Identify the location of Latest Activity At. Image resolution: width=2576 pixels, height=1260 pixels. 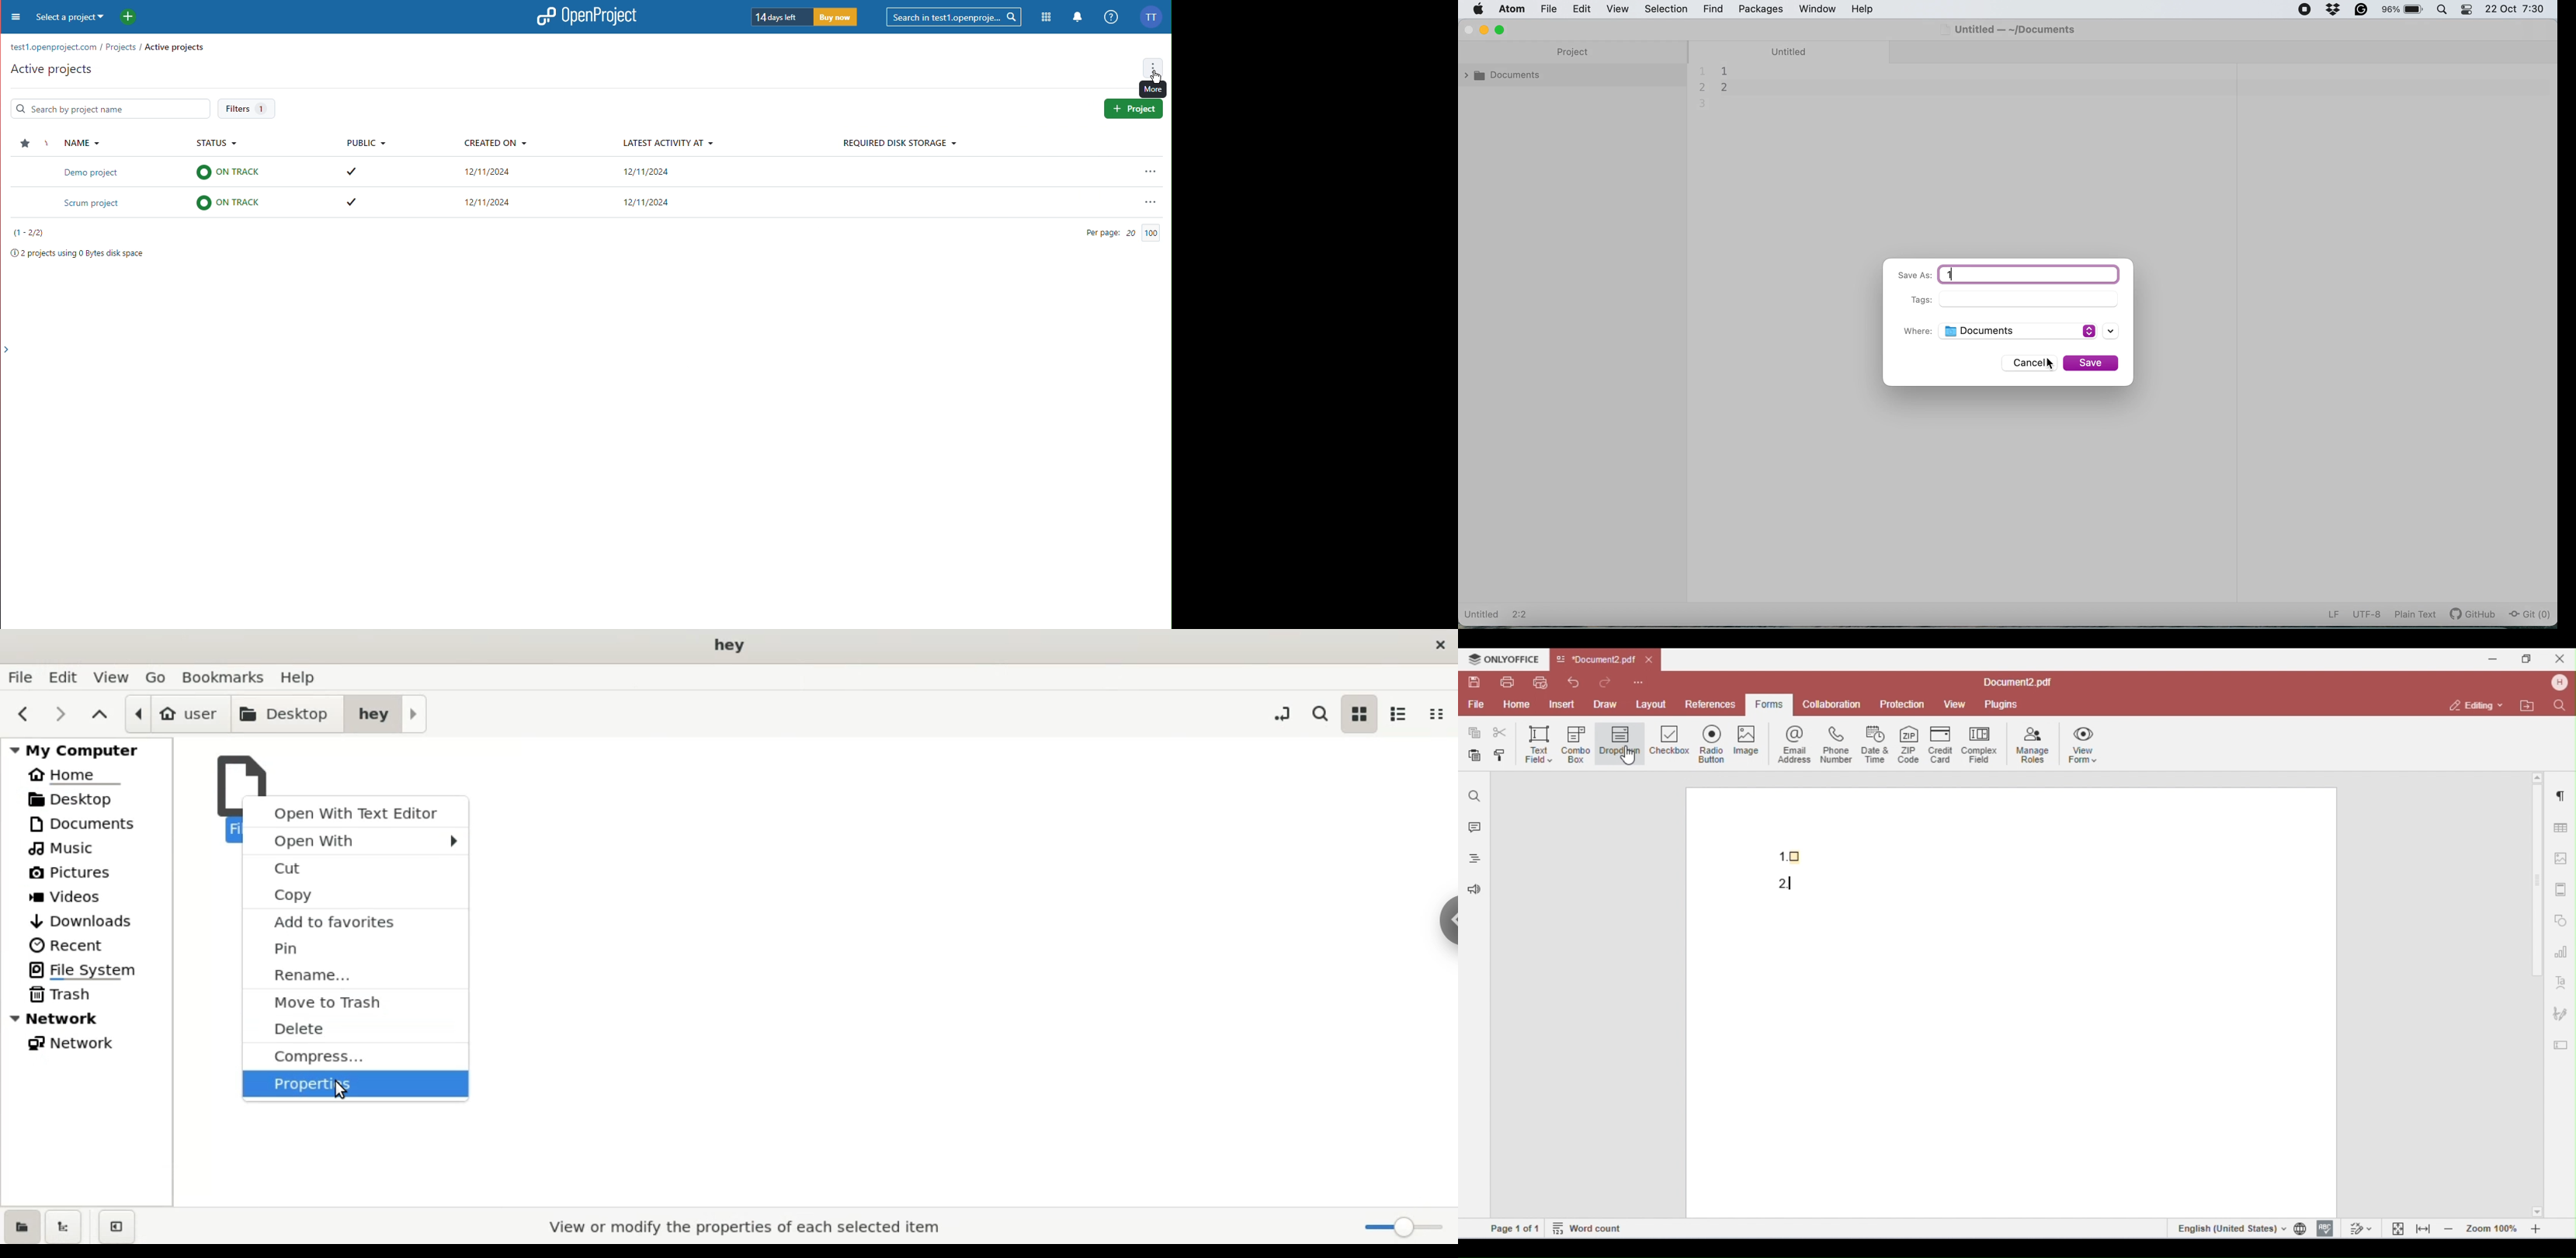
(668, 144).